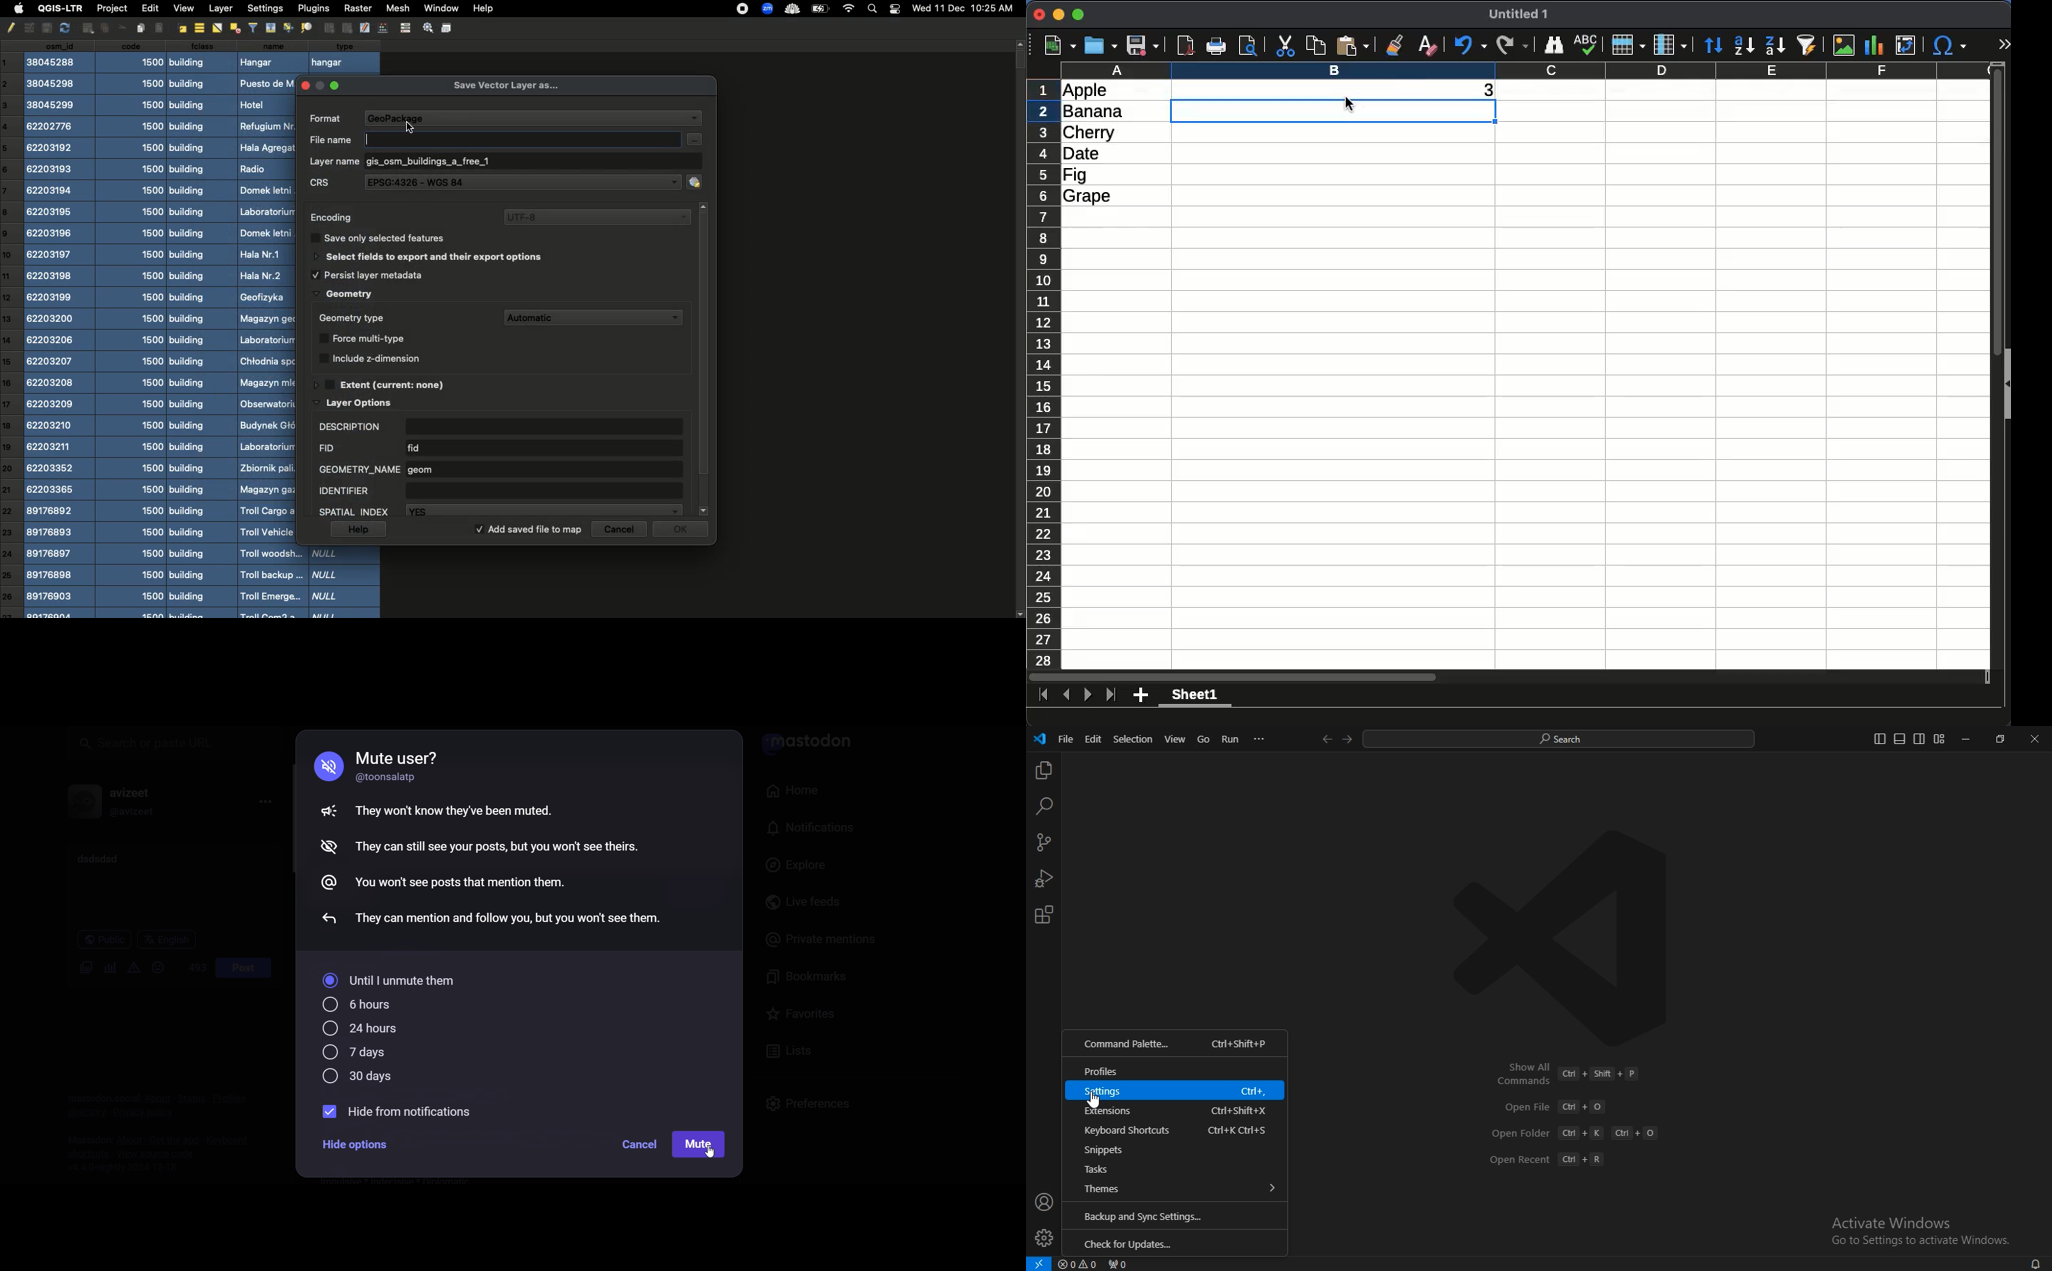 This screenshot has width=2072, height=1288. Describe the element at coordinates (622, 529) in the screenshot. I see `Cancel` at that location.